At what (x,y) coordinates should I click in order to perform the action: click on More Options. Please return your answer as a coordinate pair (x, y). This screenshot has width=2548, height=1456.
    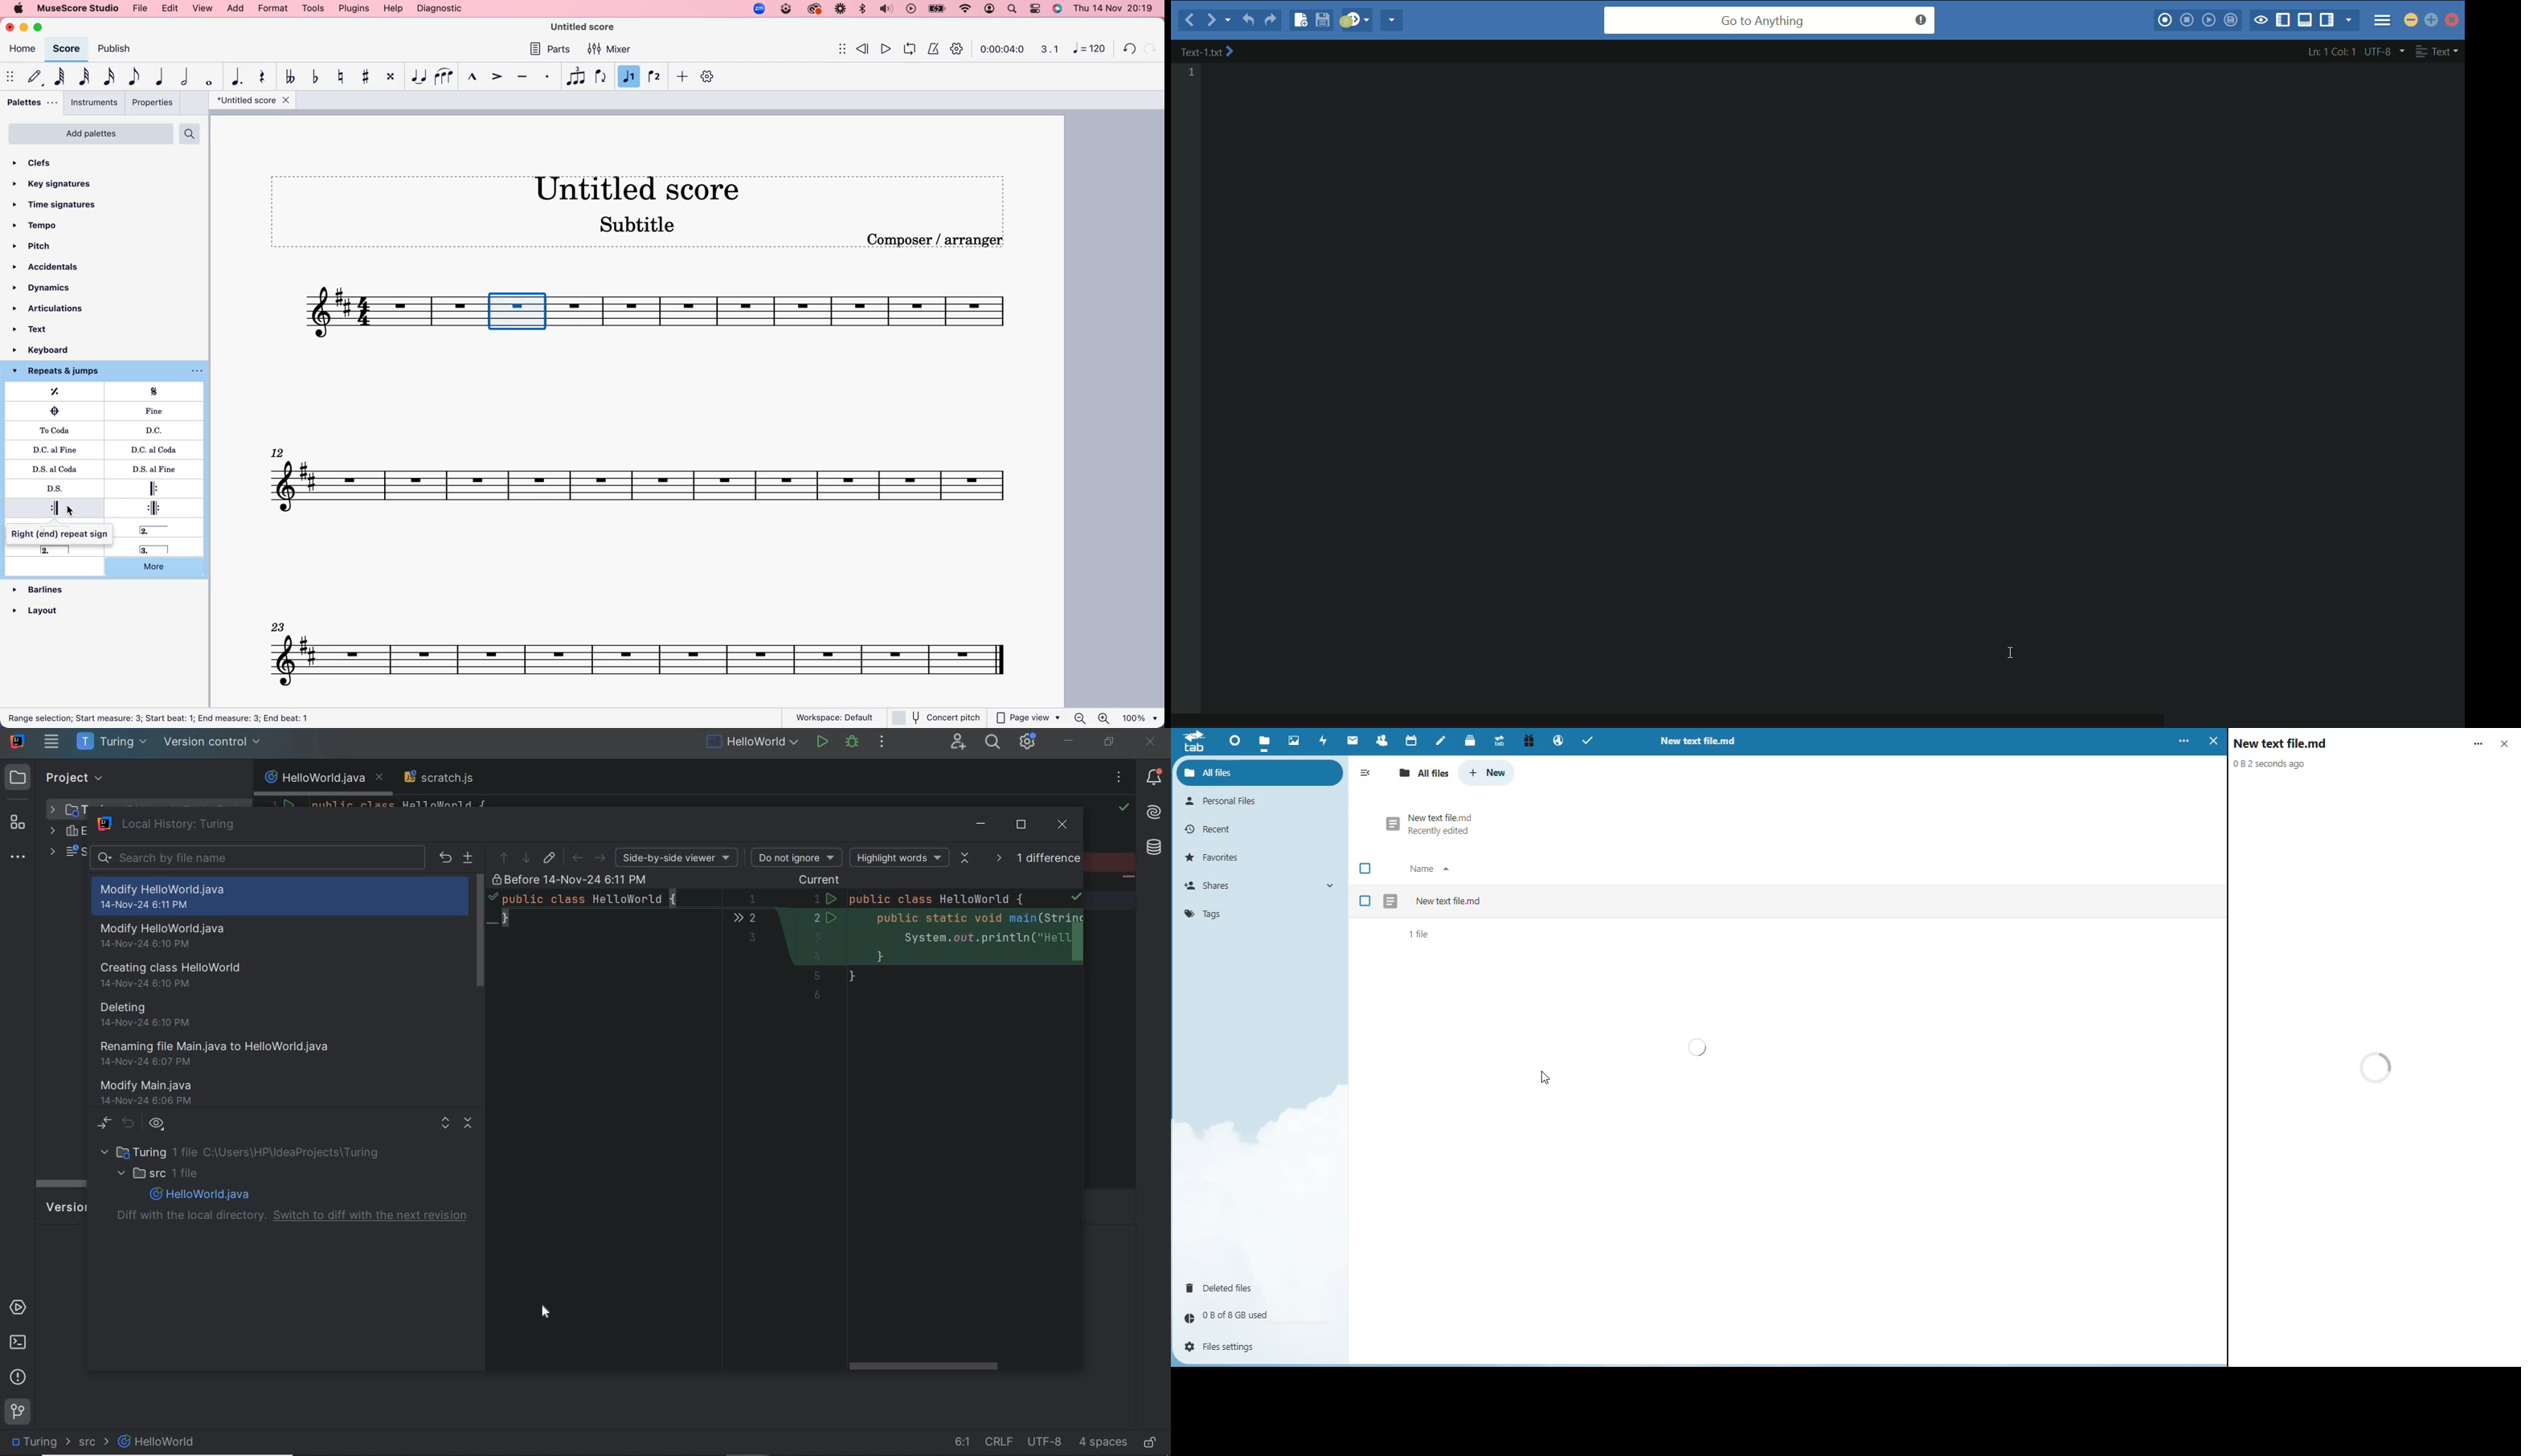
    Looking at the image, I should click on (2182, 741).